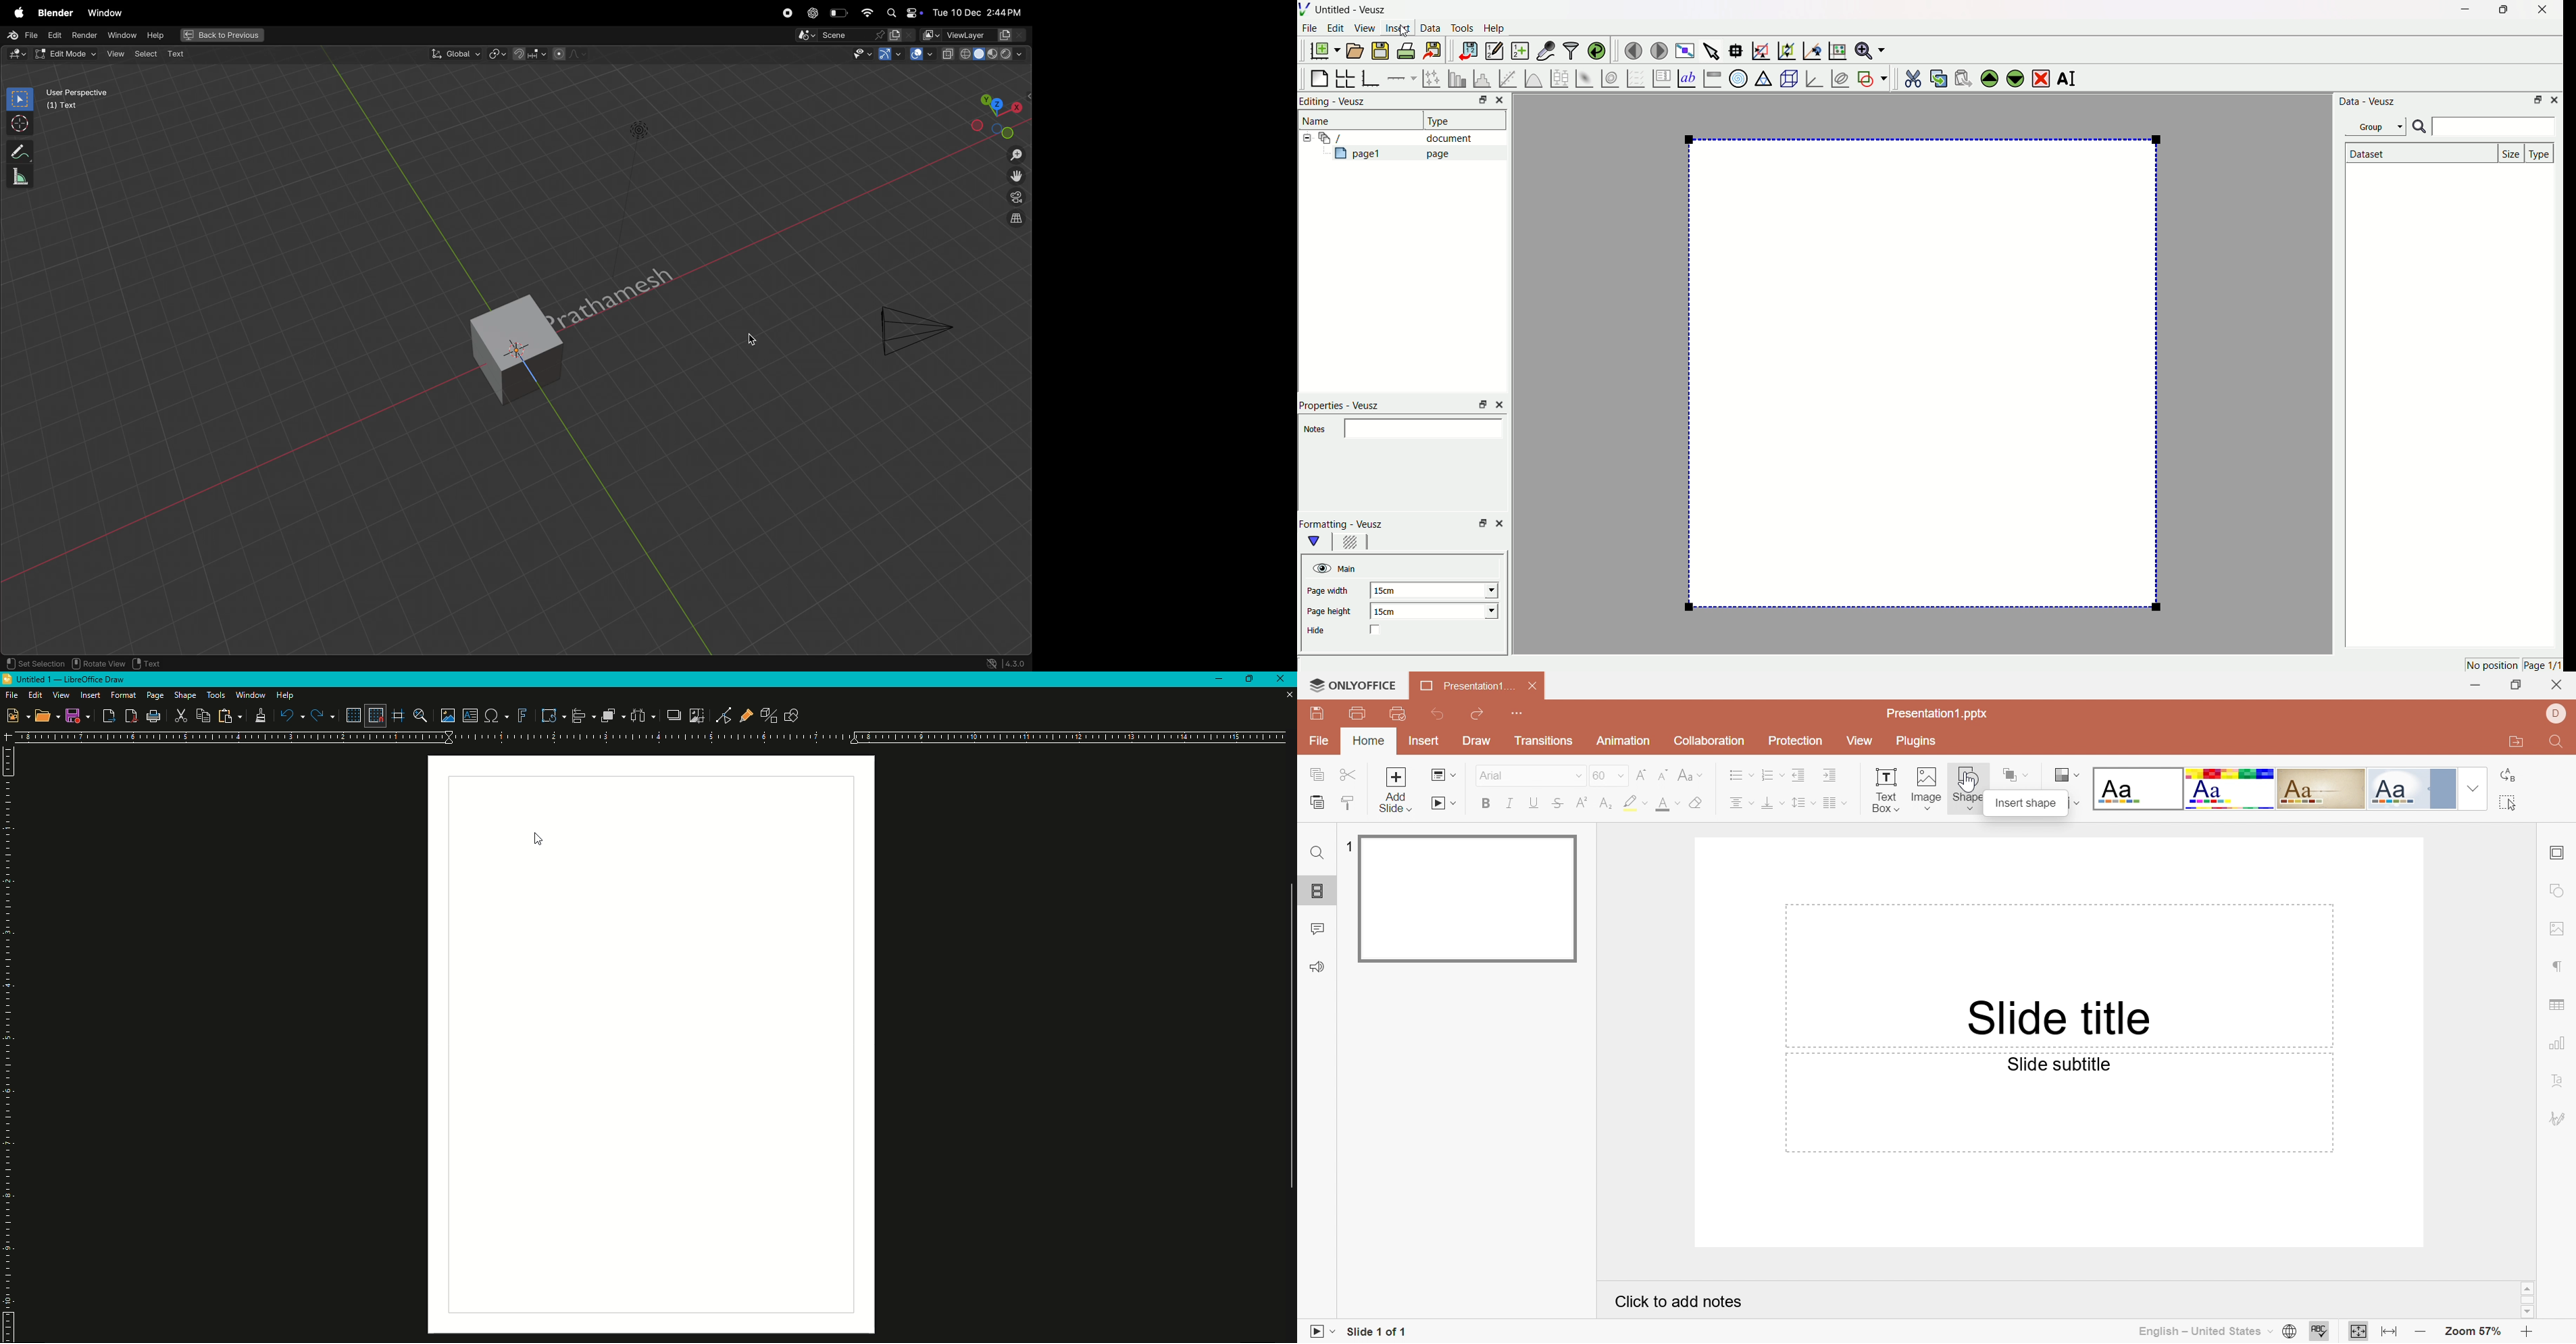 The image size is (2576, 1344). What do you see at coordinates (1644, 775) in the screenshot?
I see `Increment font size` at bounding box center [1644, 775].